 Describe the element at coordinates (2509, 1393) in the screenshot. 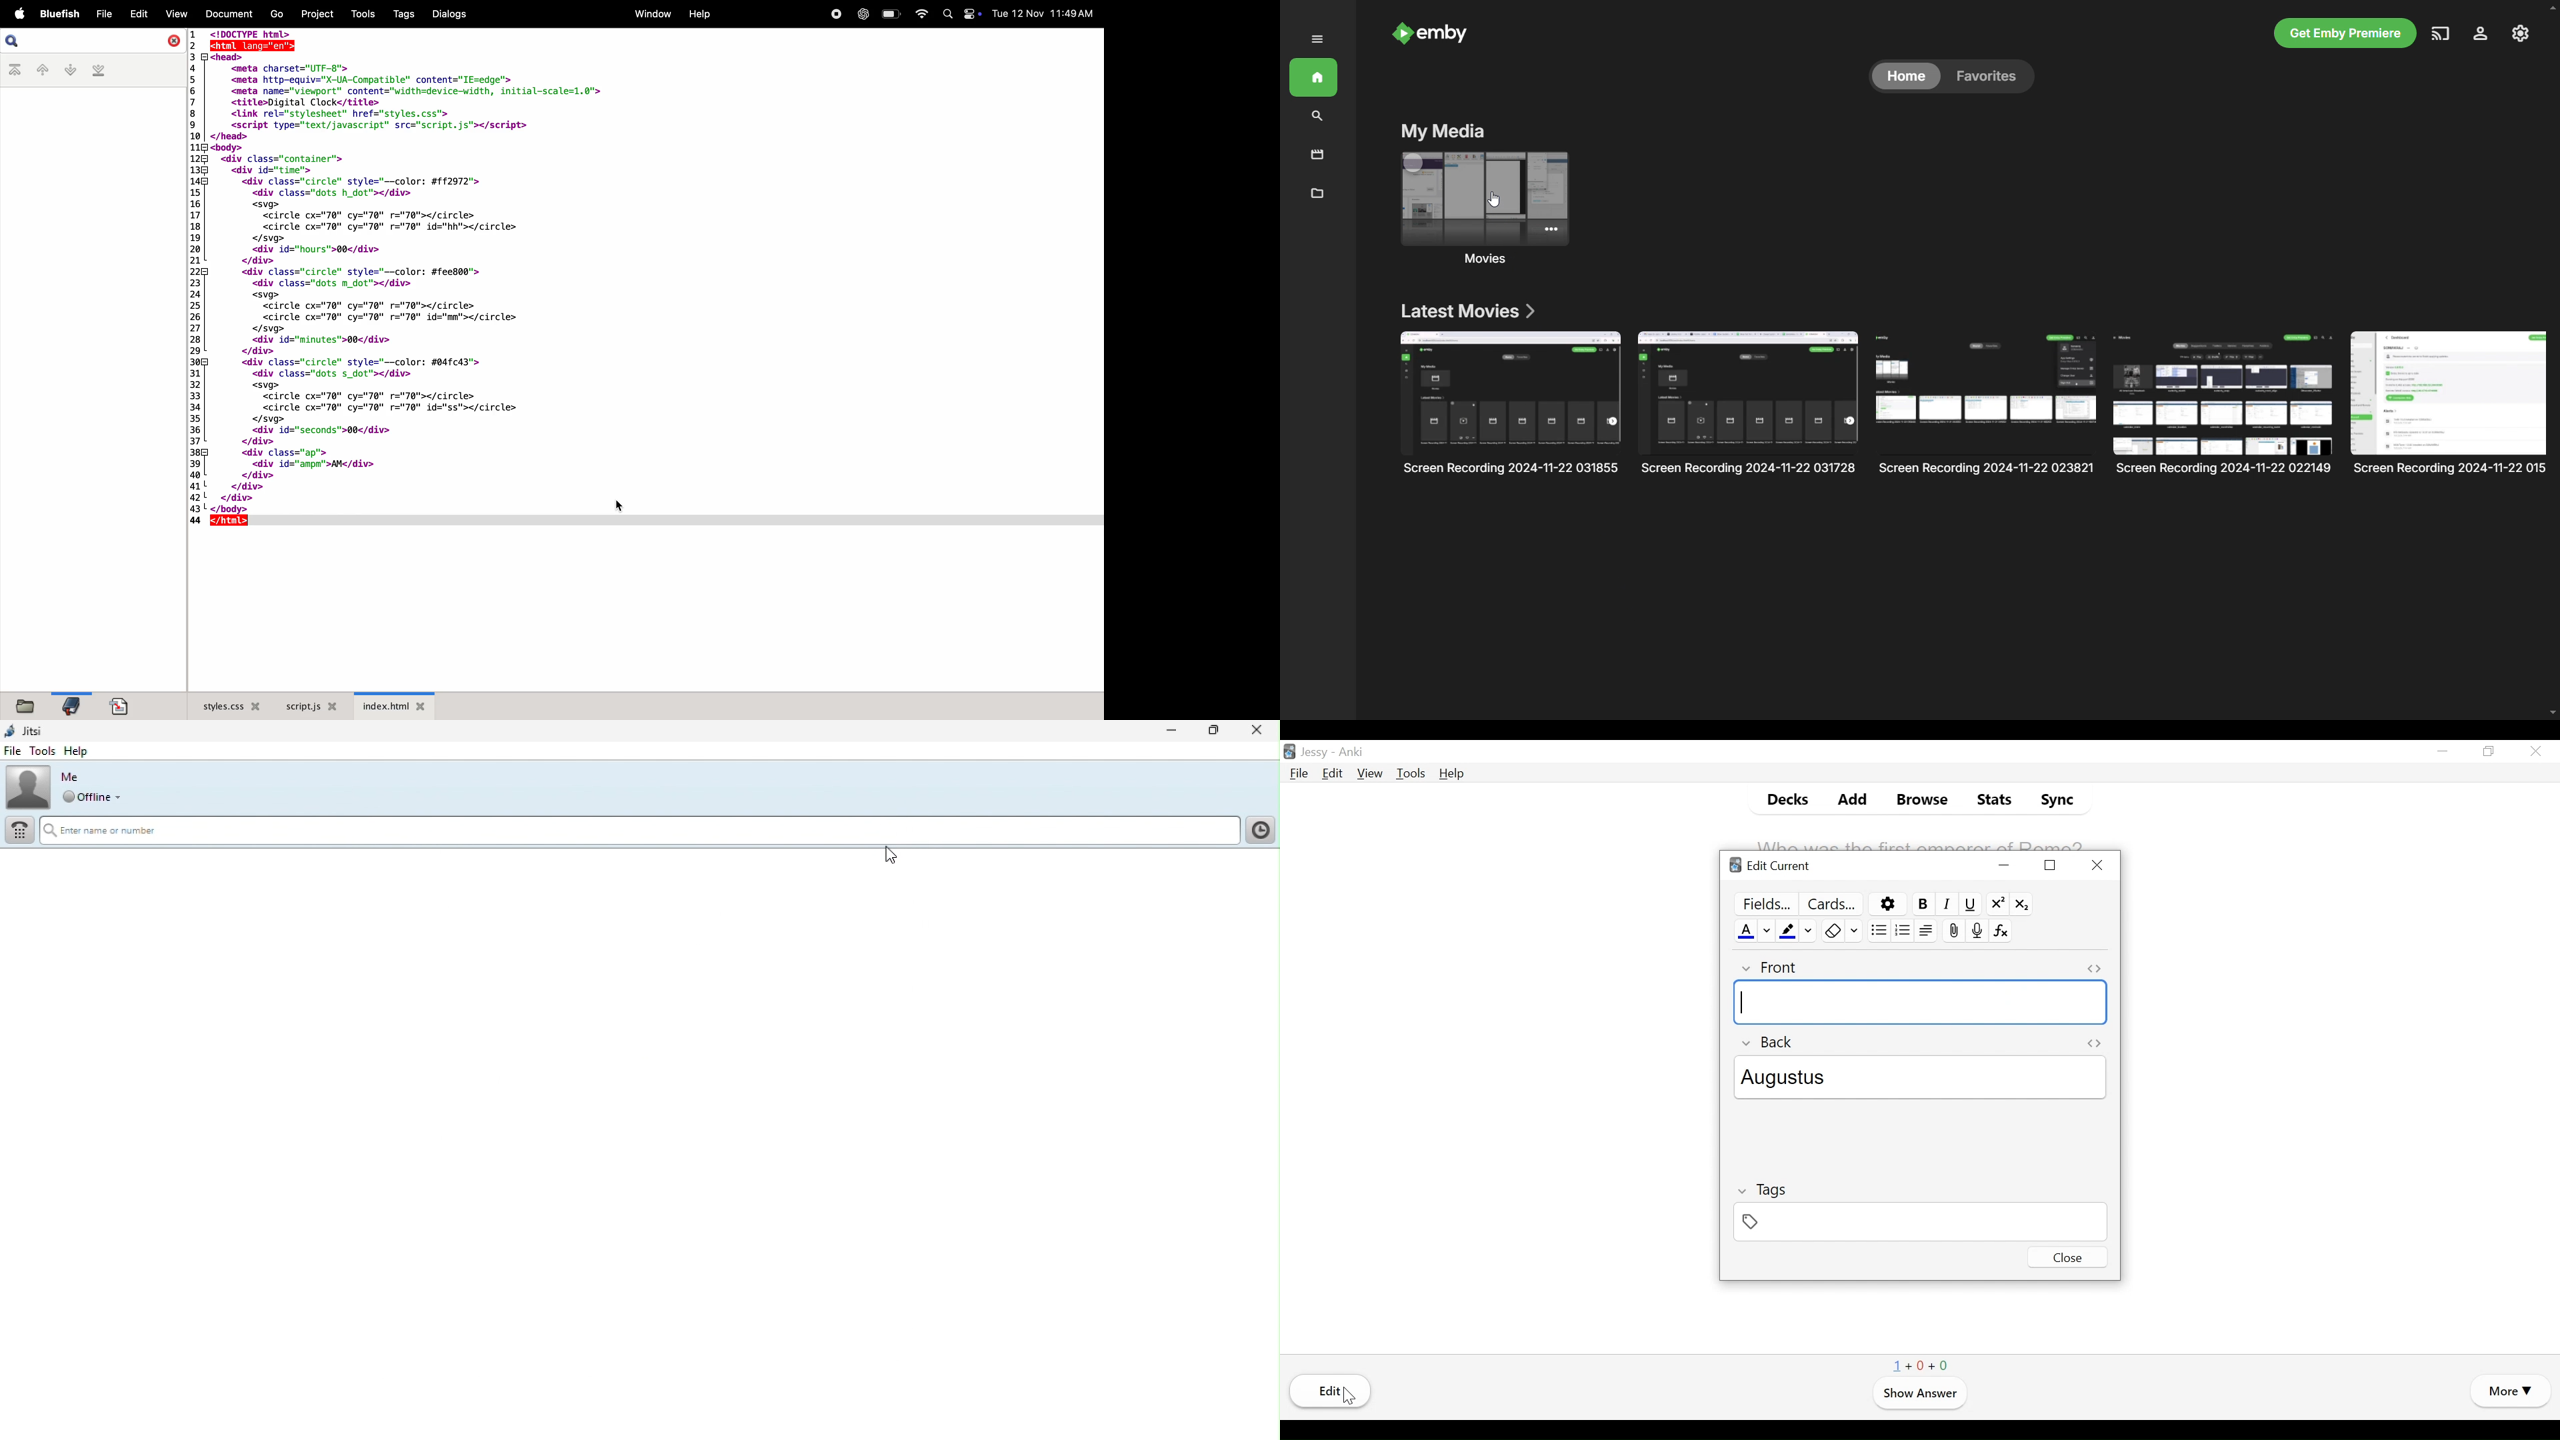

I see `More Options` at that location.